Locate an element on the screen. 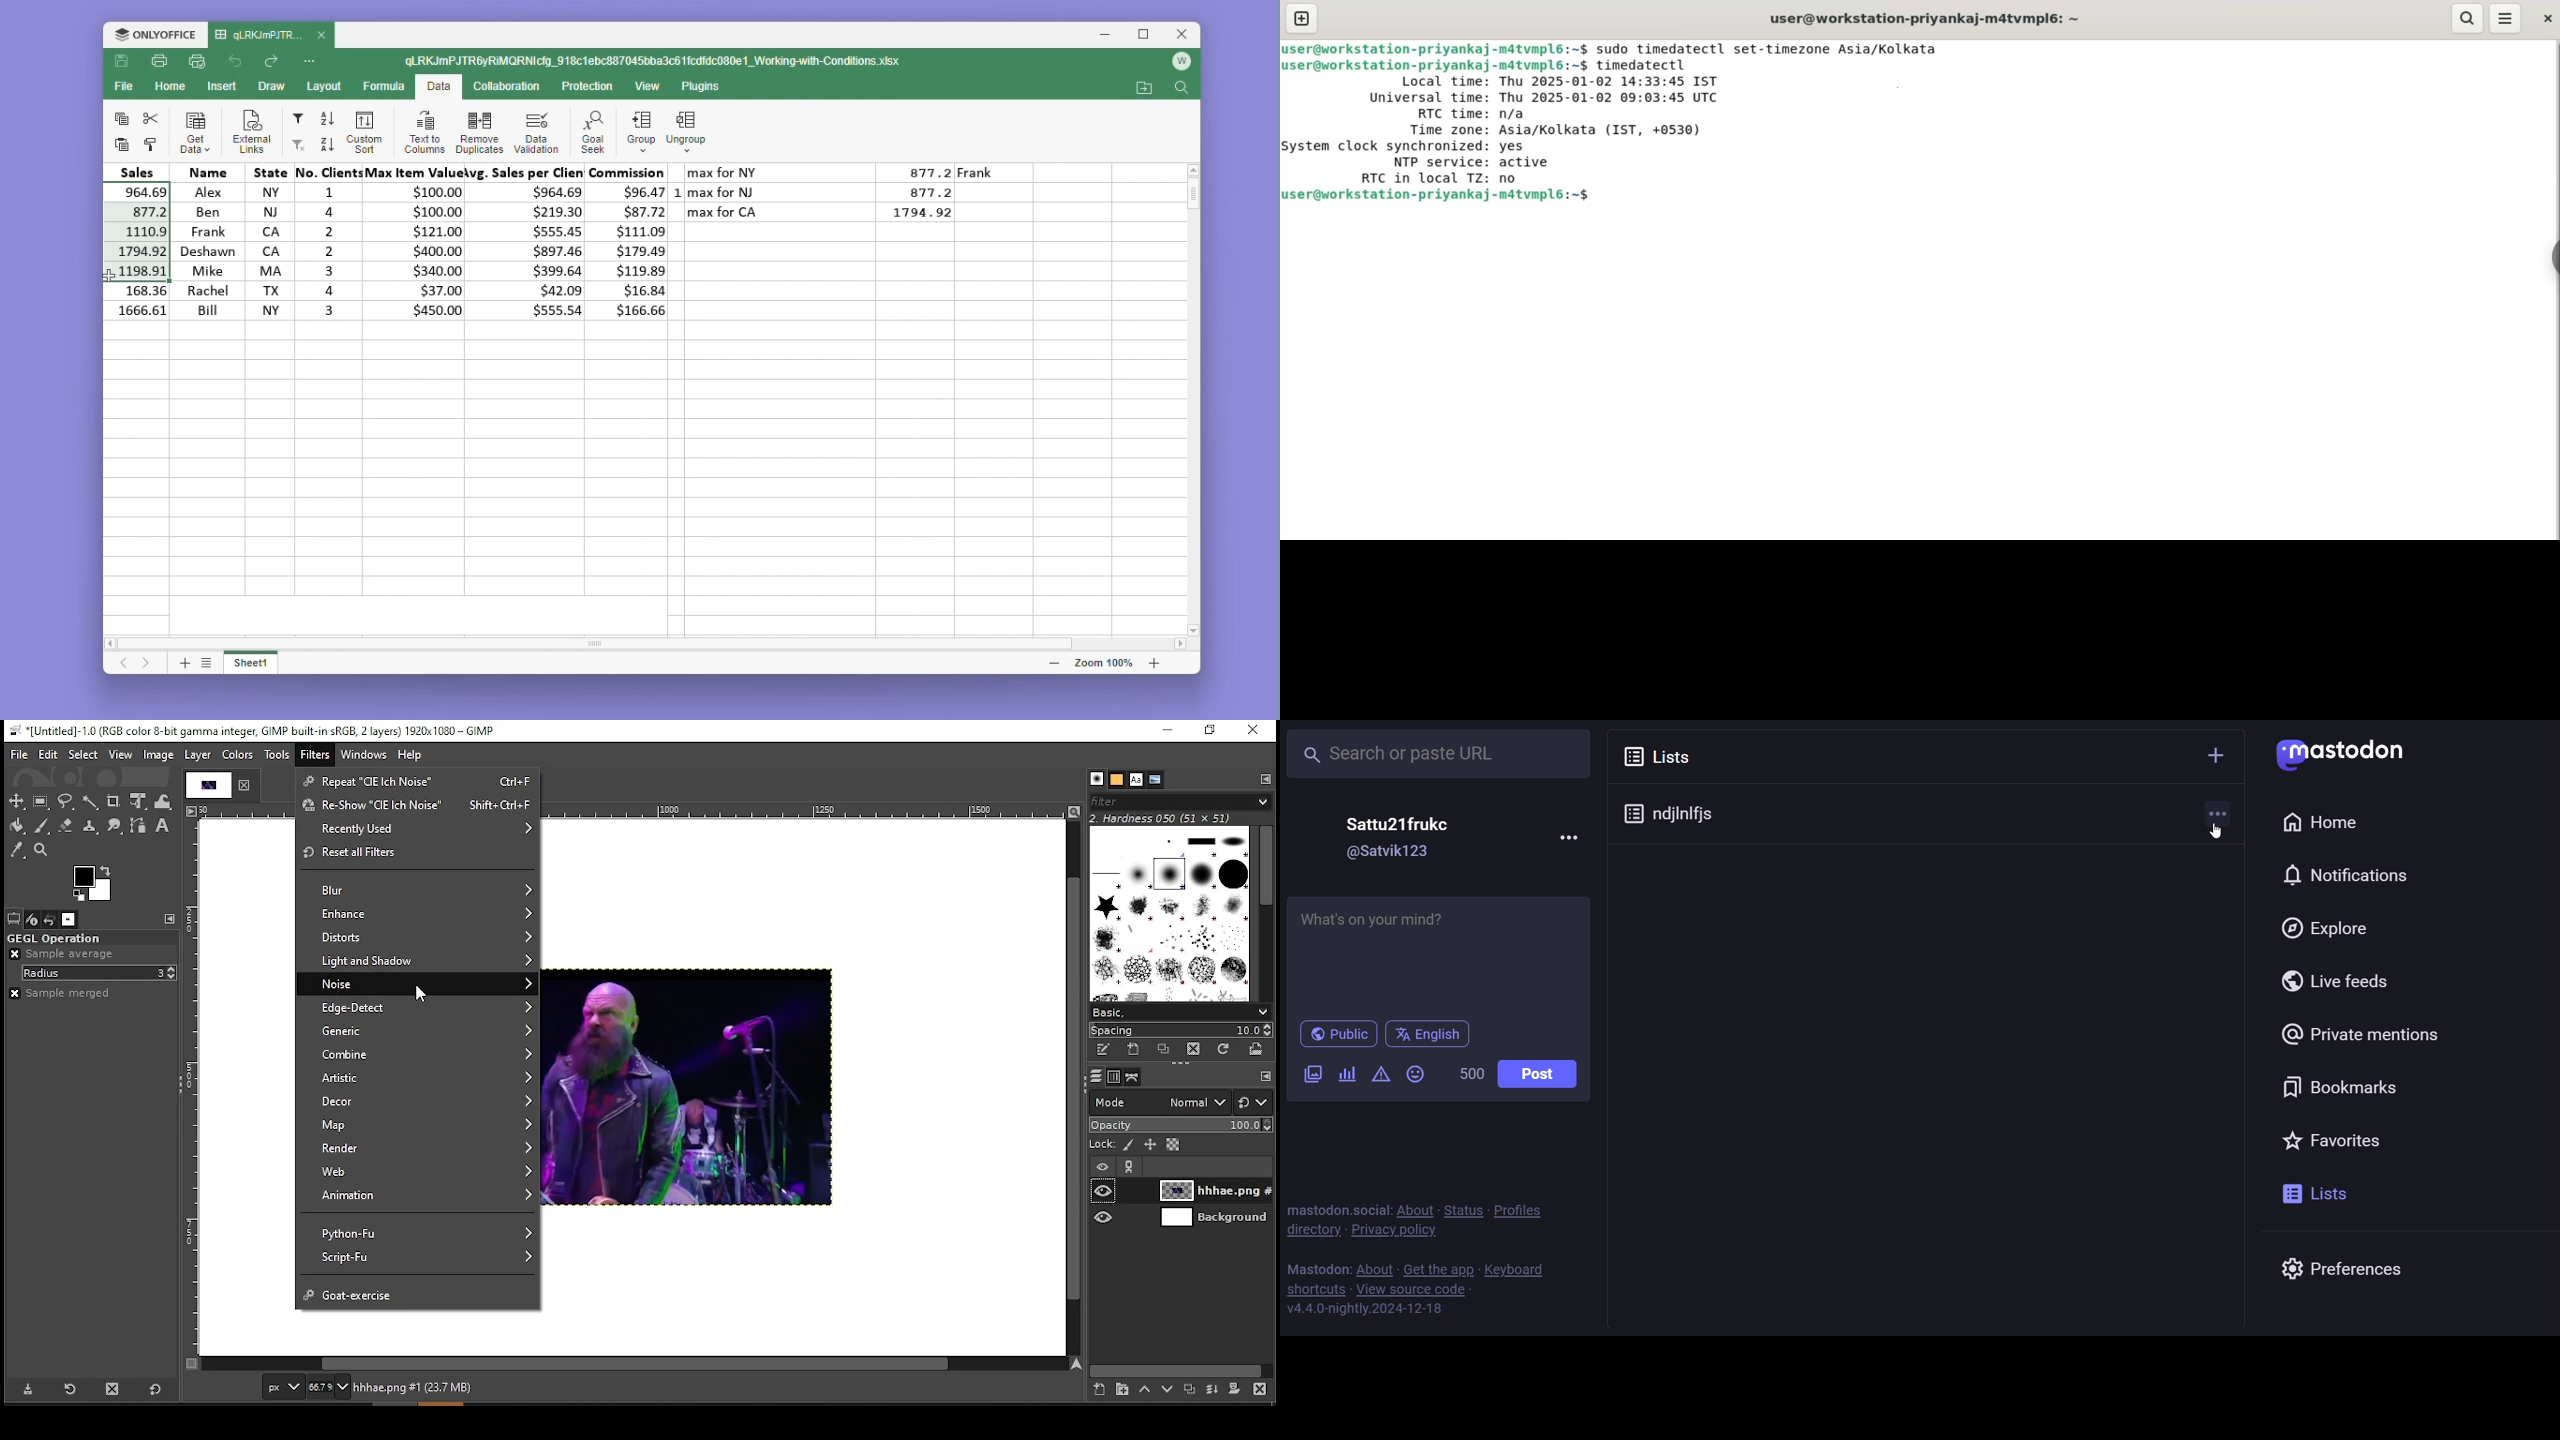 Image resolution: width=2576 pixels, height=1456 pixels. about is located at coordinates (1374, 1268).